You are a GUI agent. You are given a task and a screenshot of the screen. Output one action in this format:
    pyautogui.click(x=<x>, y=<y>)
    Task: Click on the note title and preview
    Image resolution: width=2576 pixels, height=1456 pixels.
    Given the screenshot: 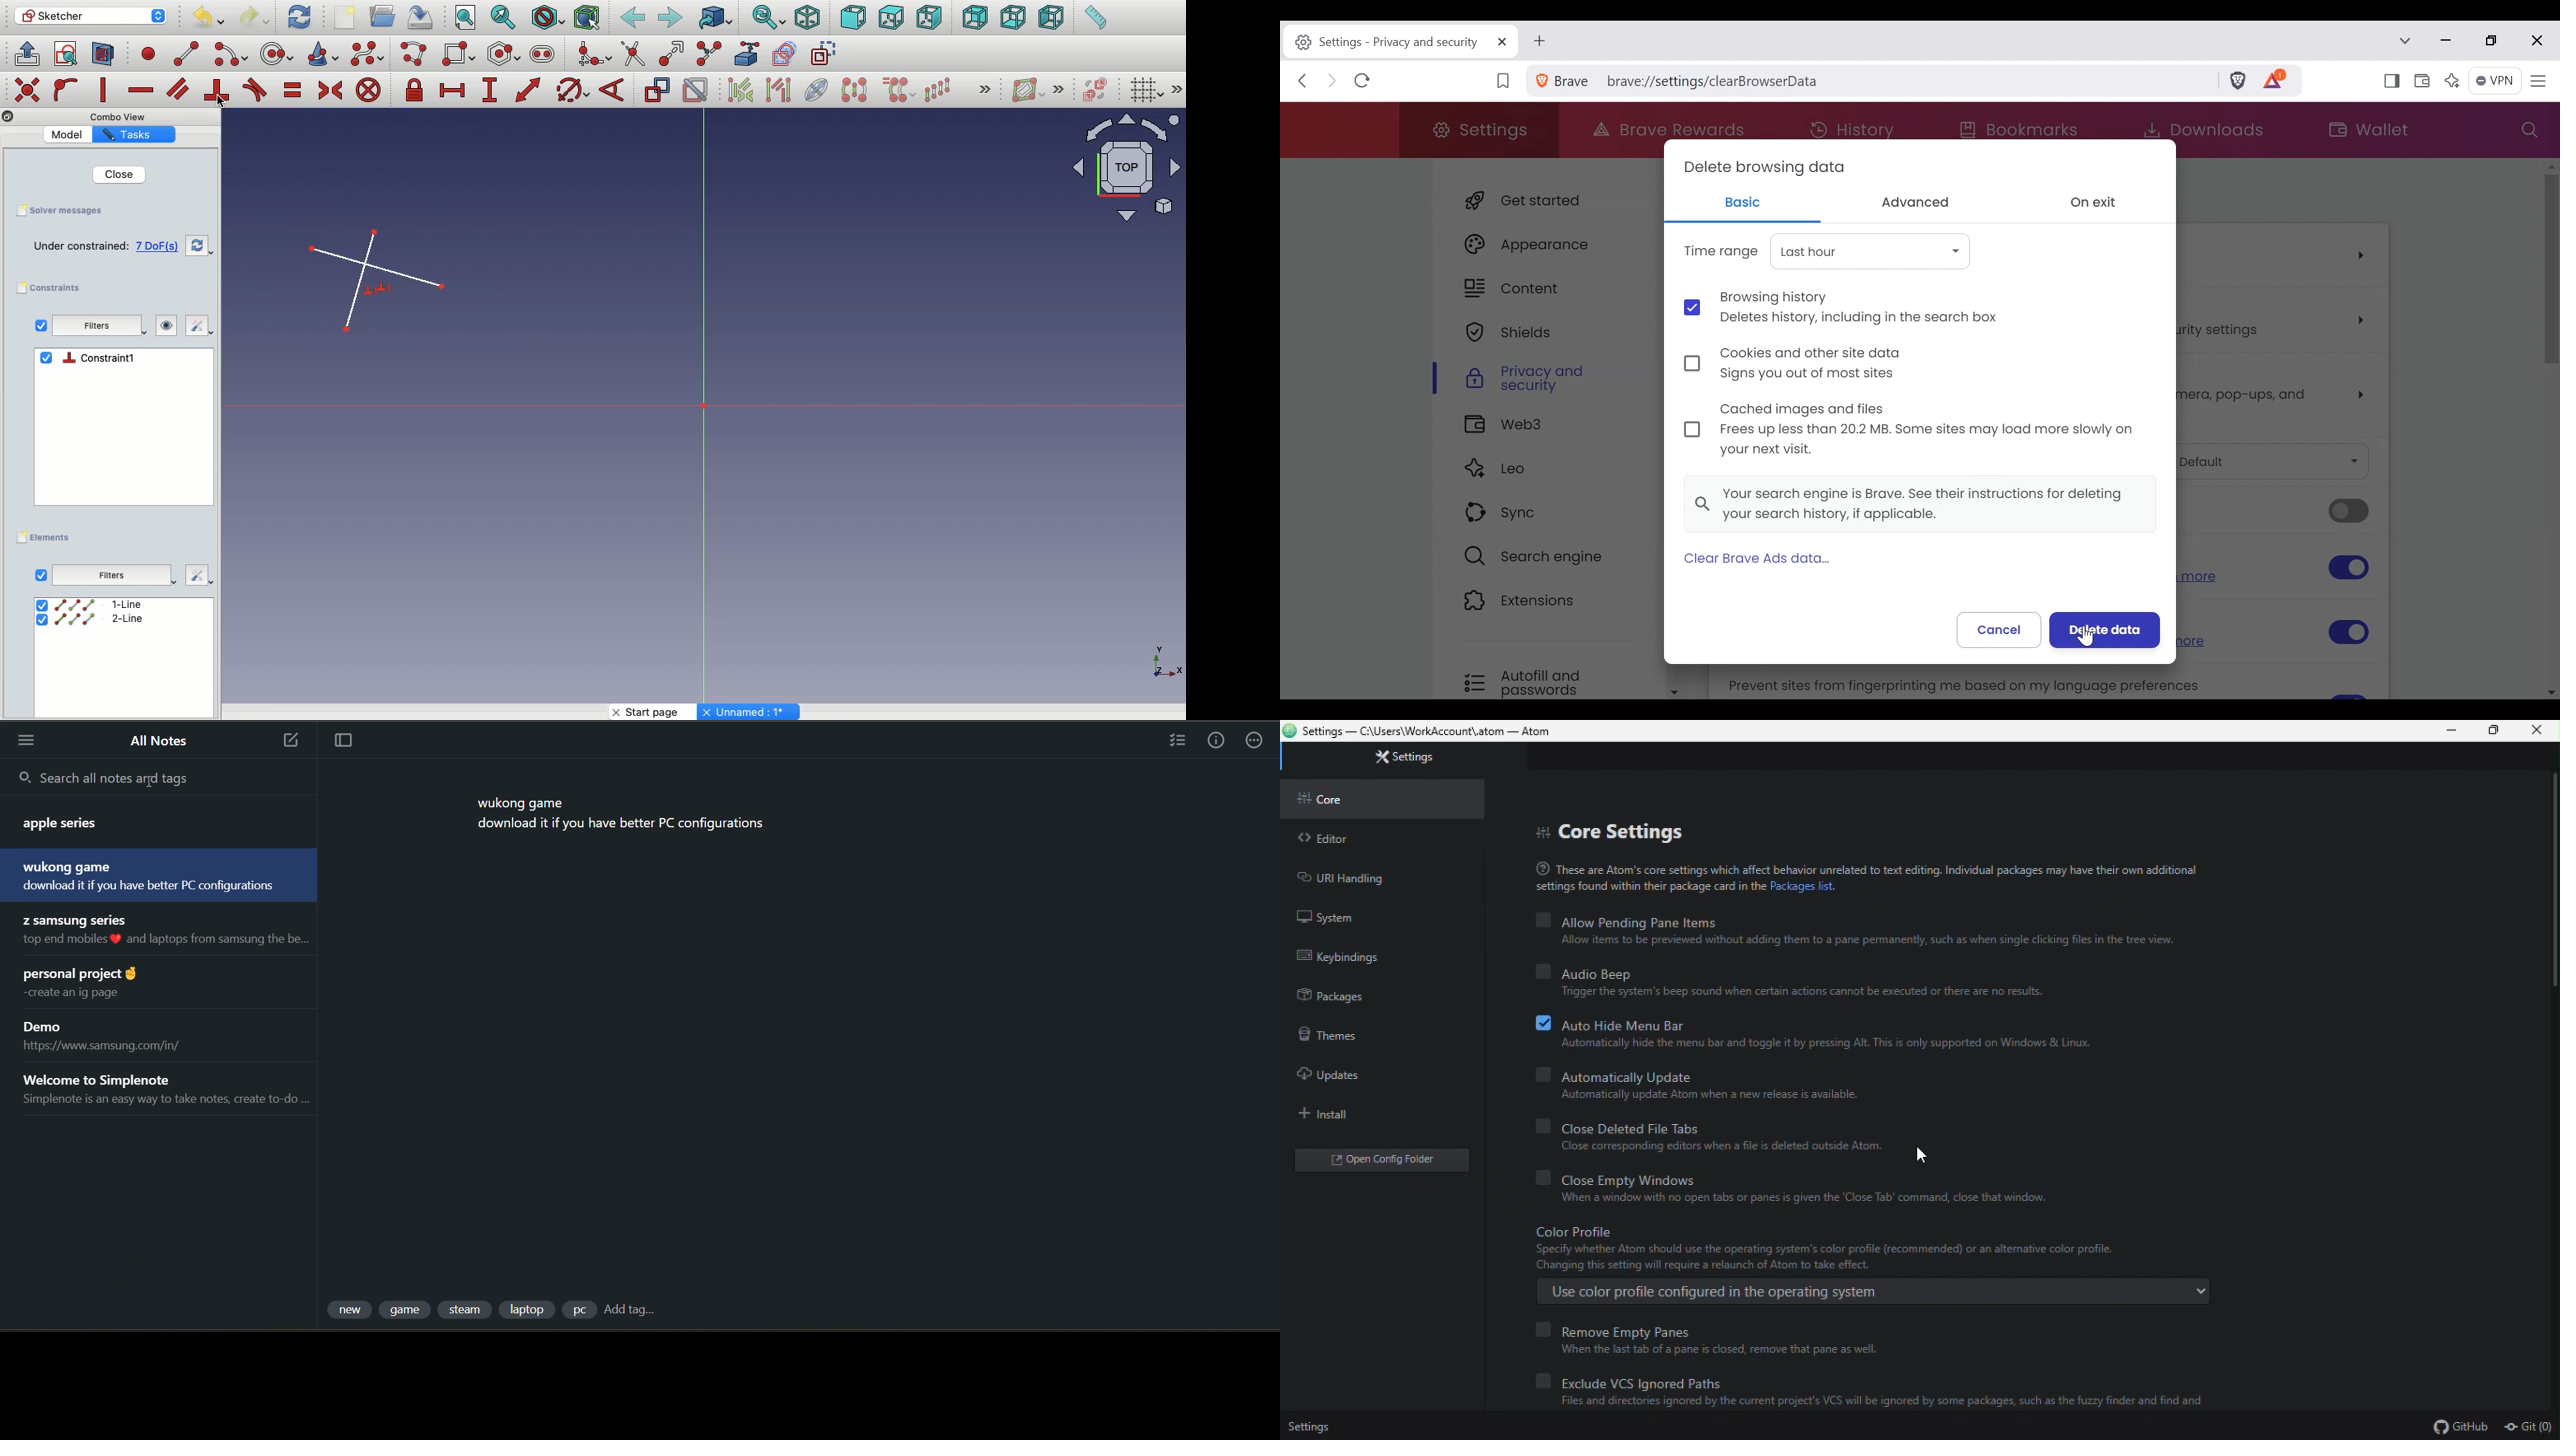 What is the action you would take?
    pyautogui.click(x=157, y=829)
    